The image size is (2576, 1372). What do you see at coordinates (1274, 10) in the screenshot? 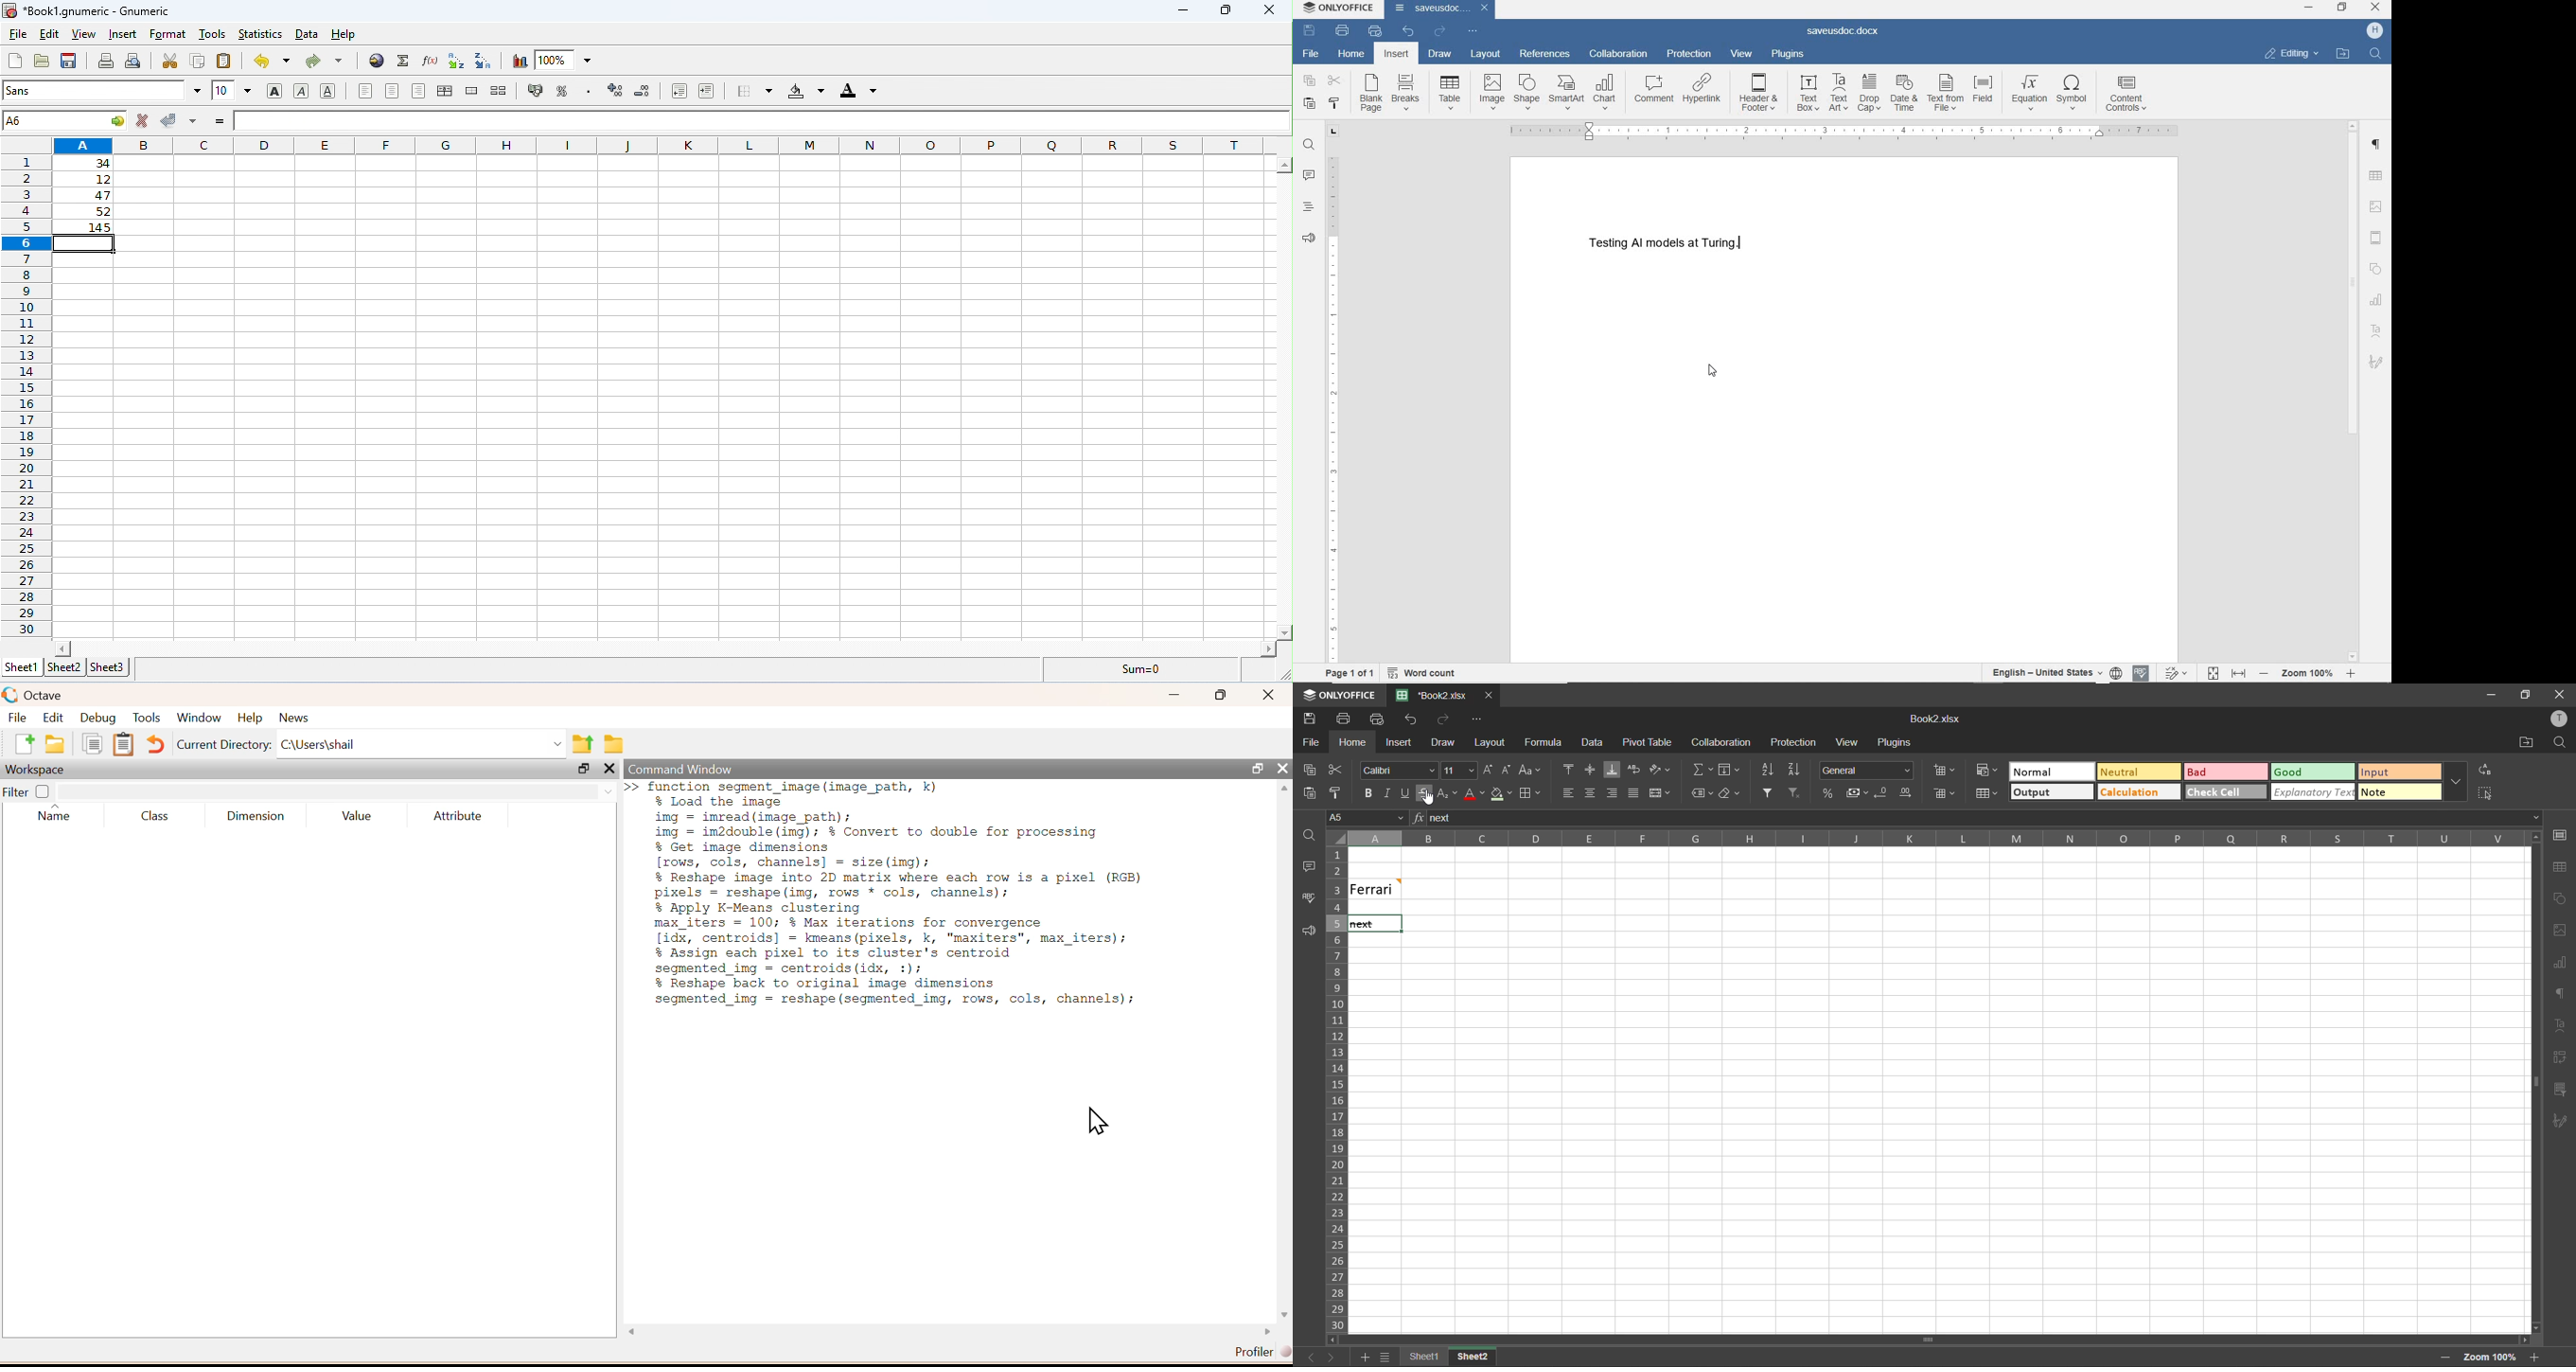
I see `close` at bounding box center [1274, 10].